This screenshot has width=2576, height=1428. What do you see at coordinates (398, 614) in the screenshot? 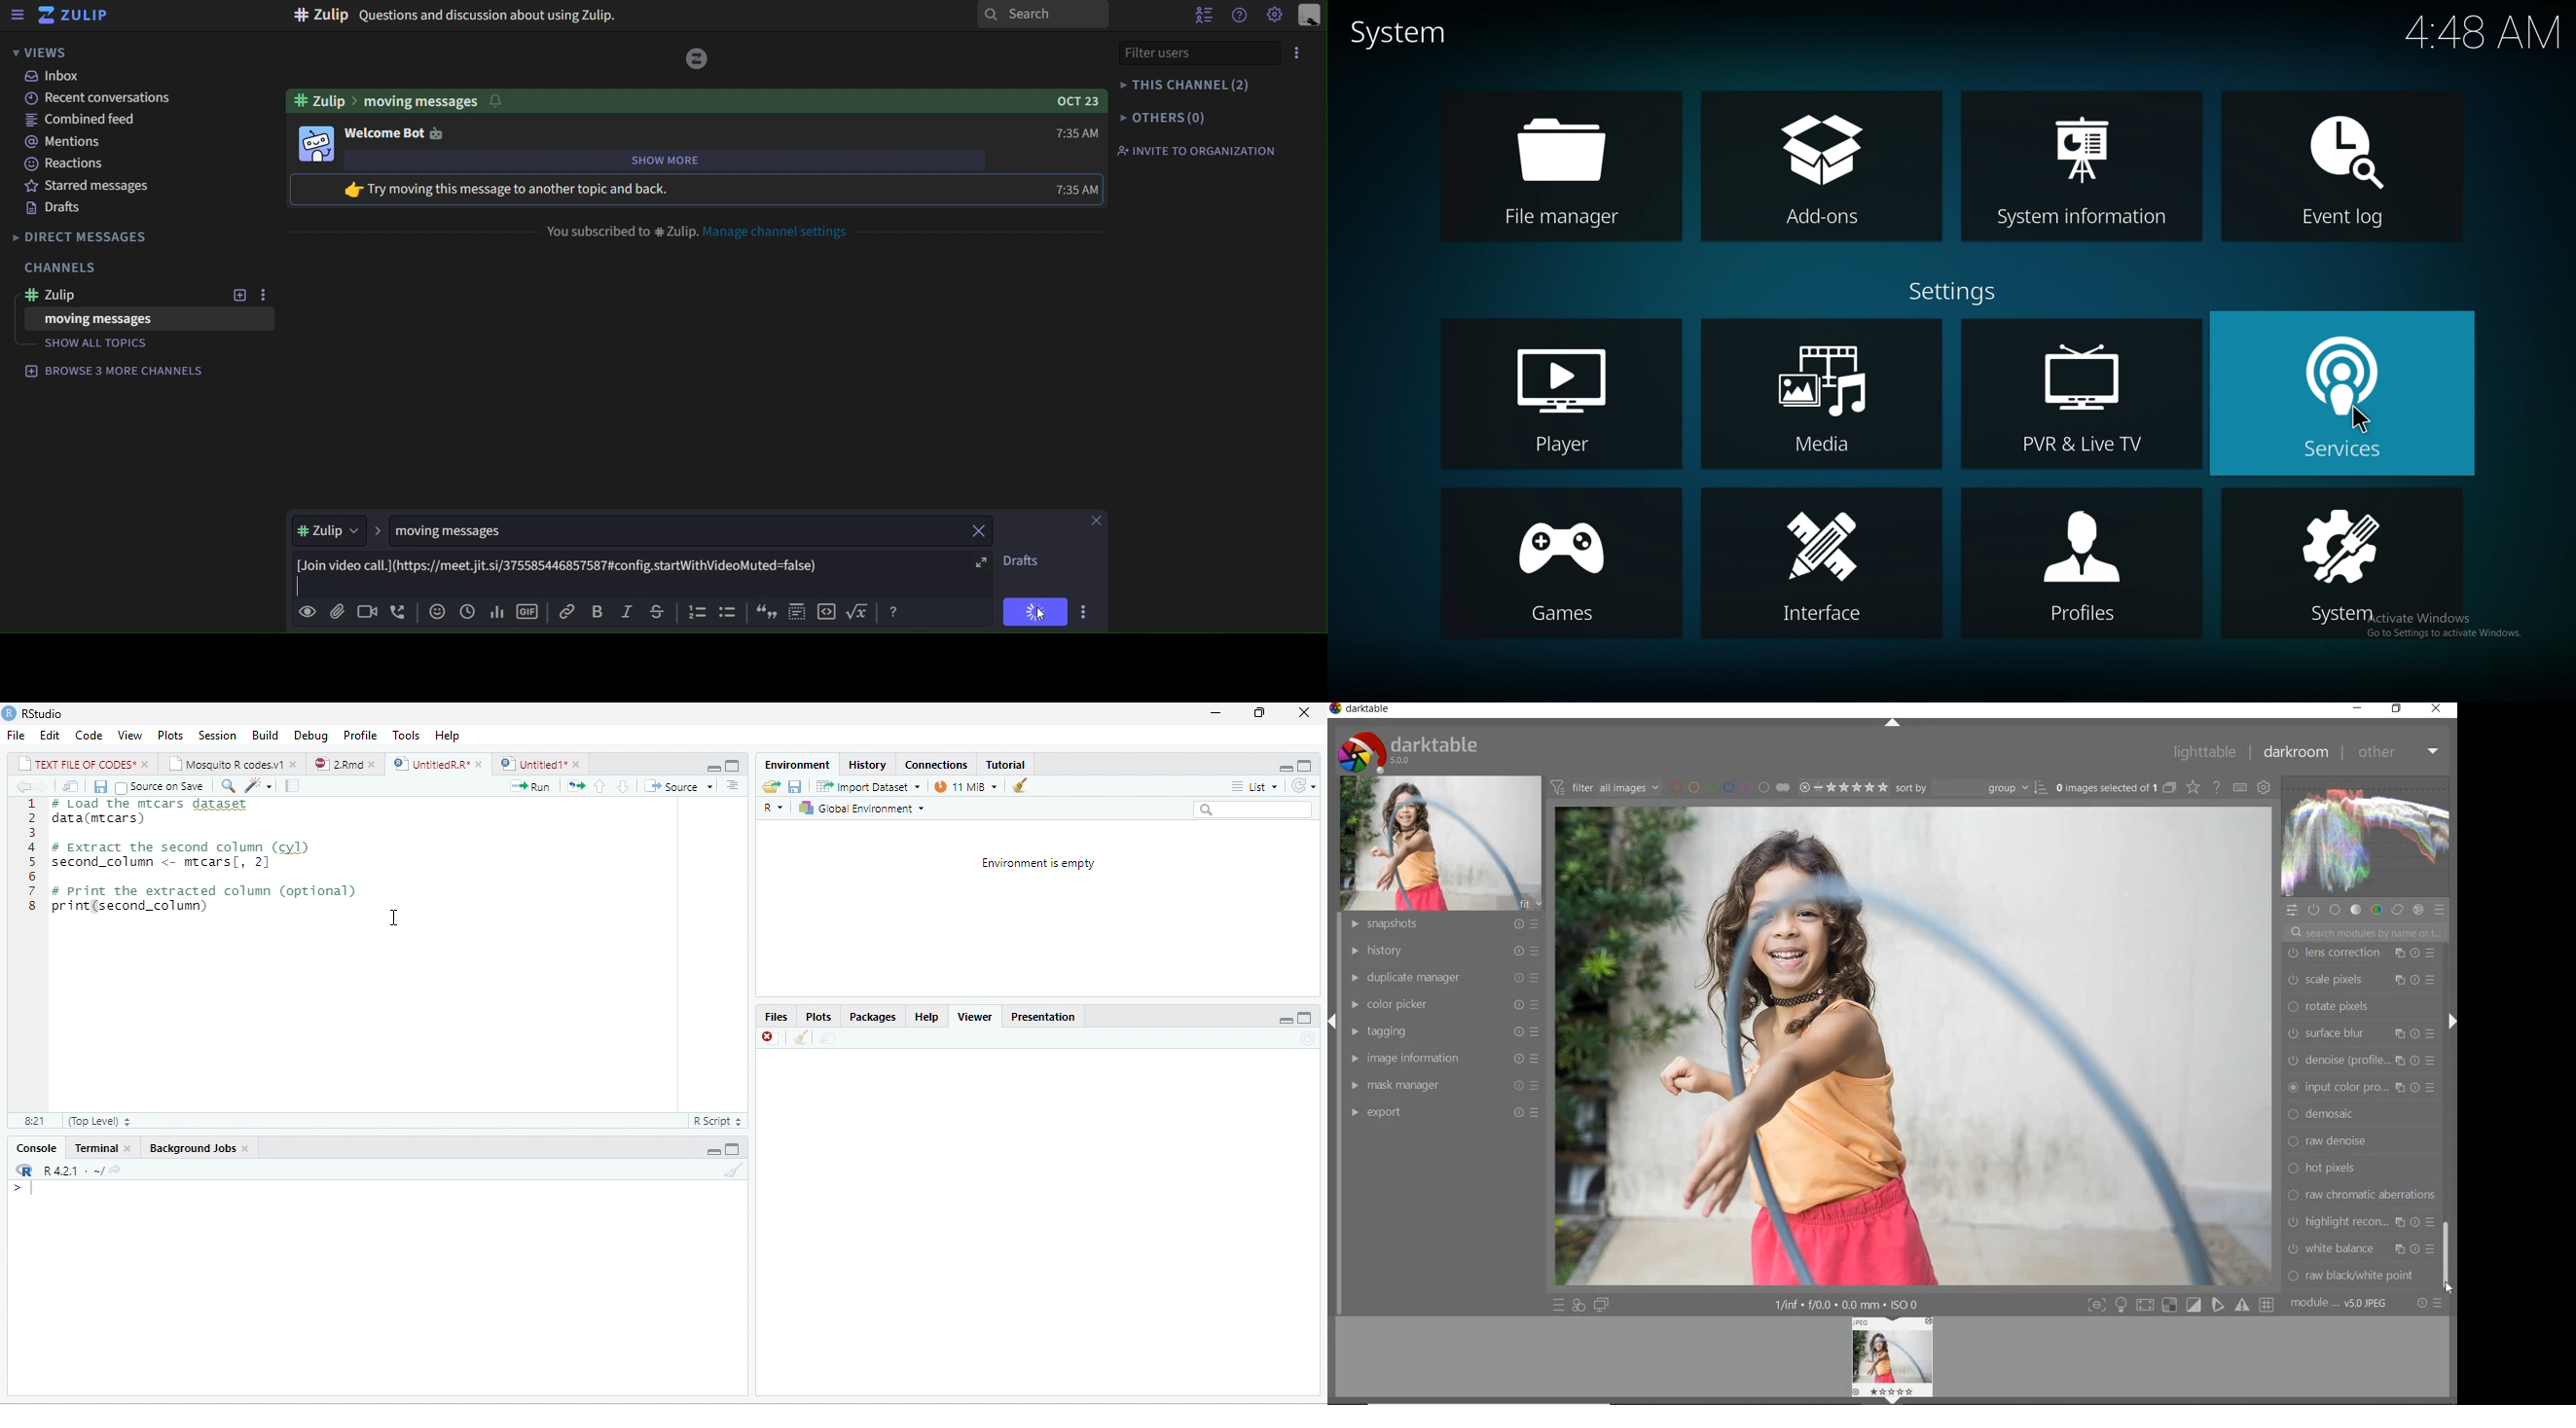
I see `add voicecall` at bounding box center [398, 614].